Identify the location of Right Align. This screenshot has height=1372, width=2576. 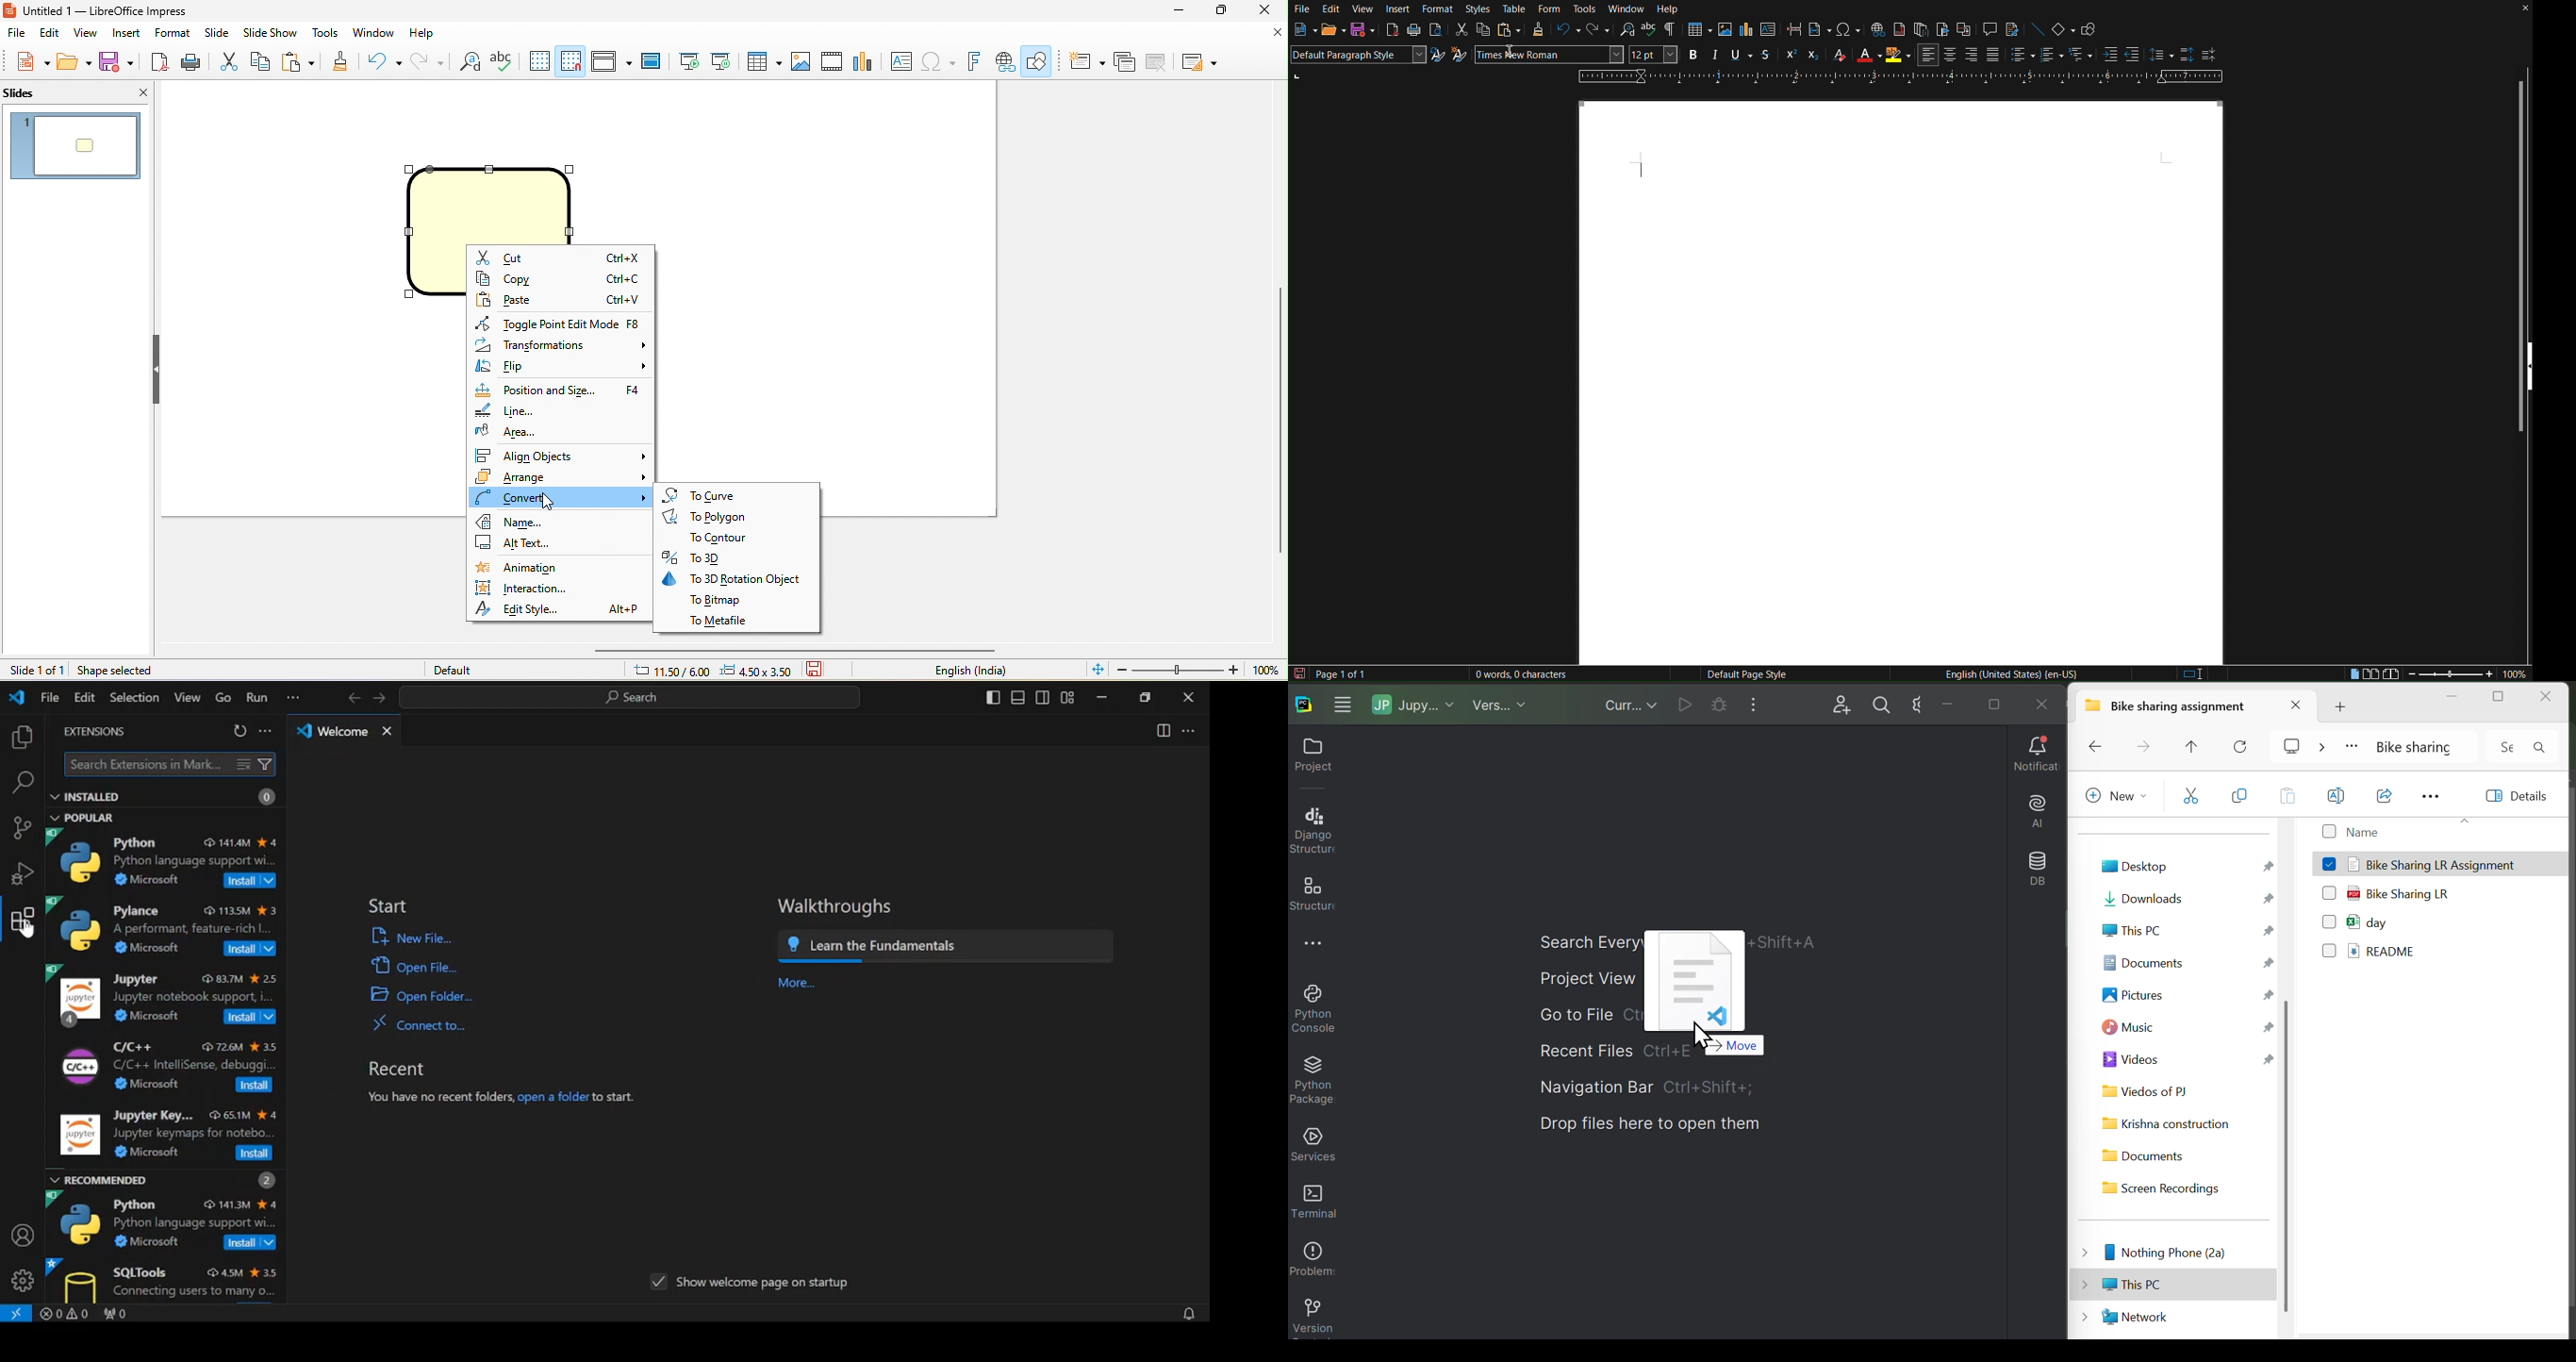
(1970, 56).